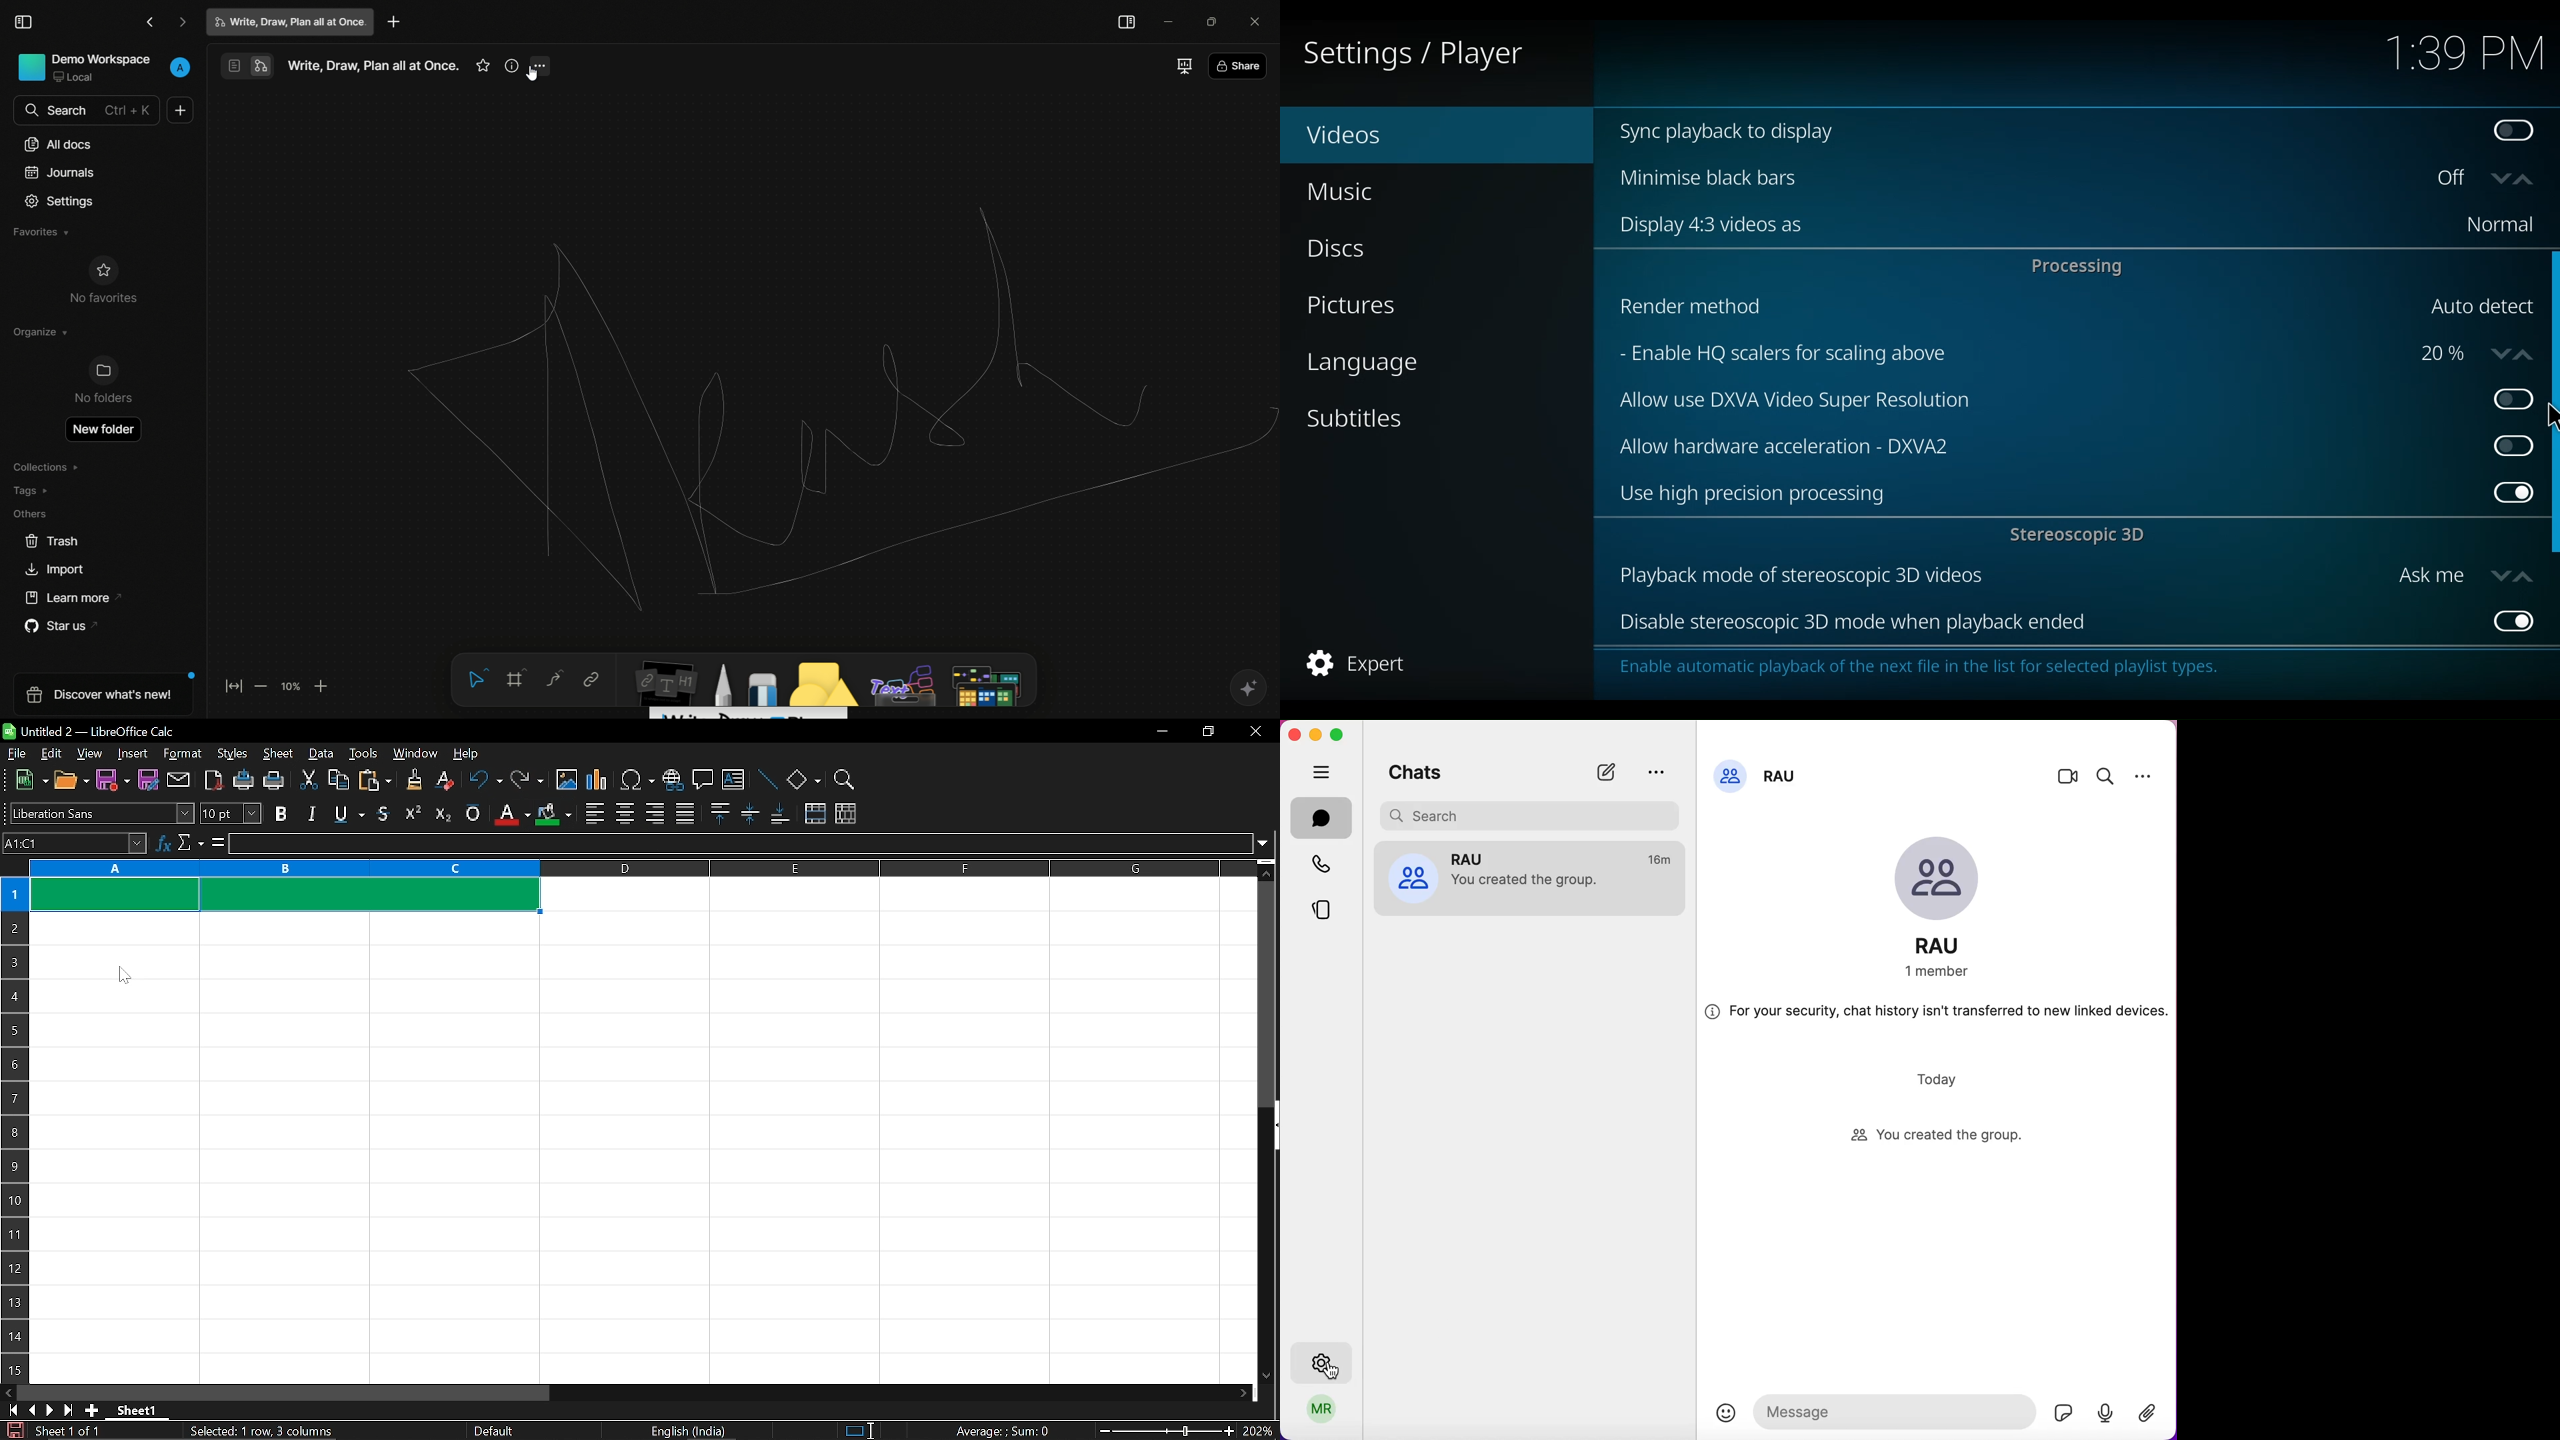 The image size is (2576, 1456). I want to click on Normal, so click(2499, 225).